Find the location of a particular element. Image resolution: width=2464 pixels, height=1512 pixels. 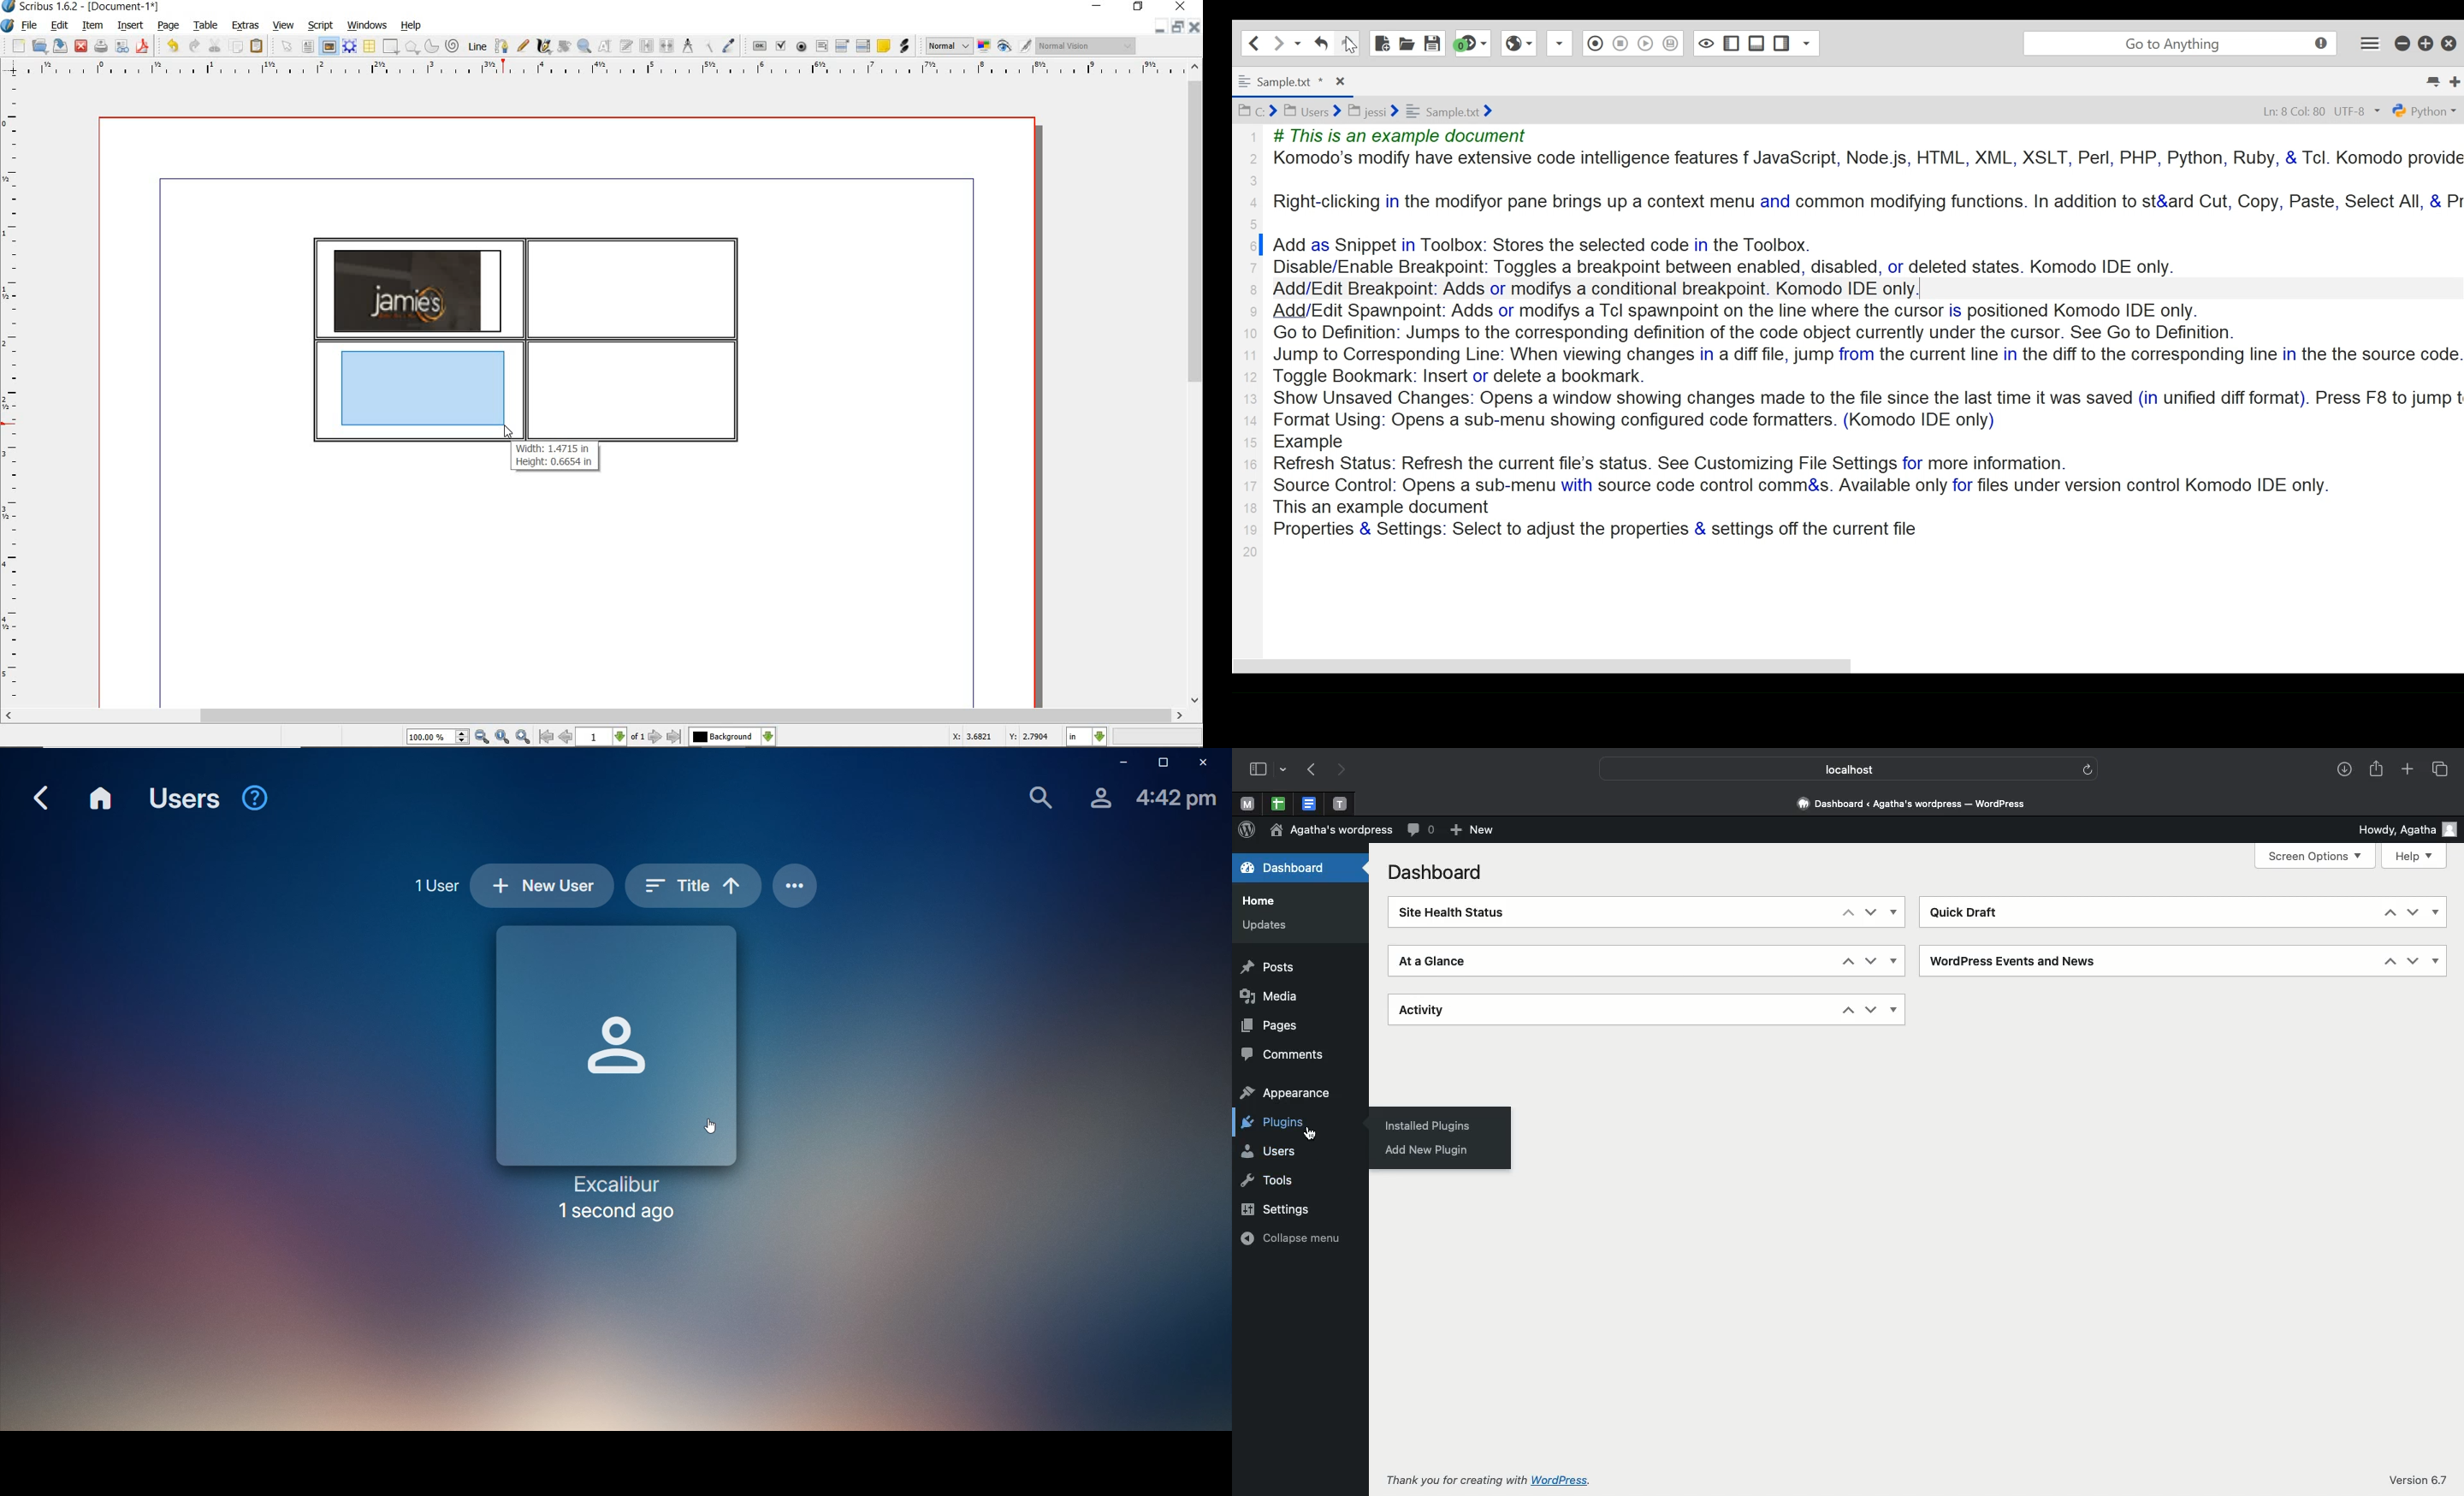

Up is located at coordinates (2389, 962).